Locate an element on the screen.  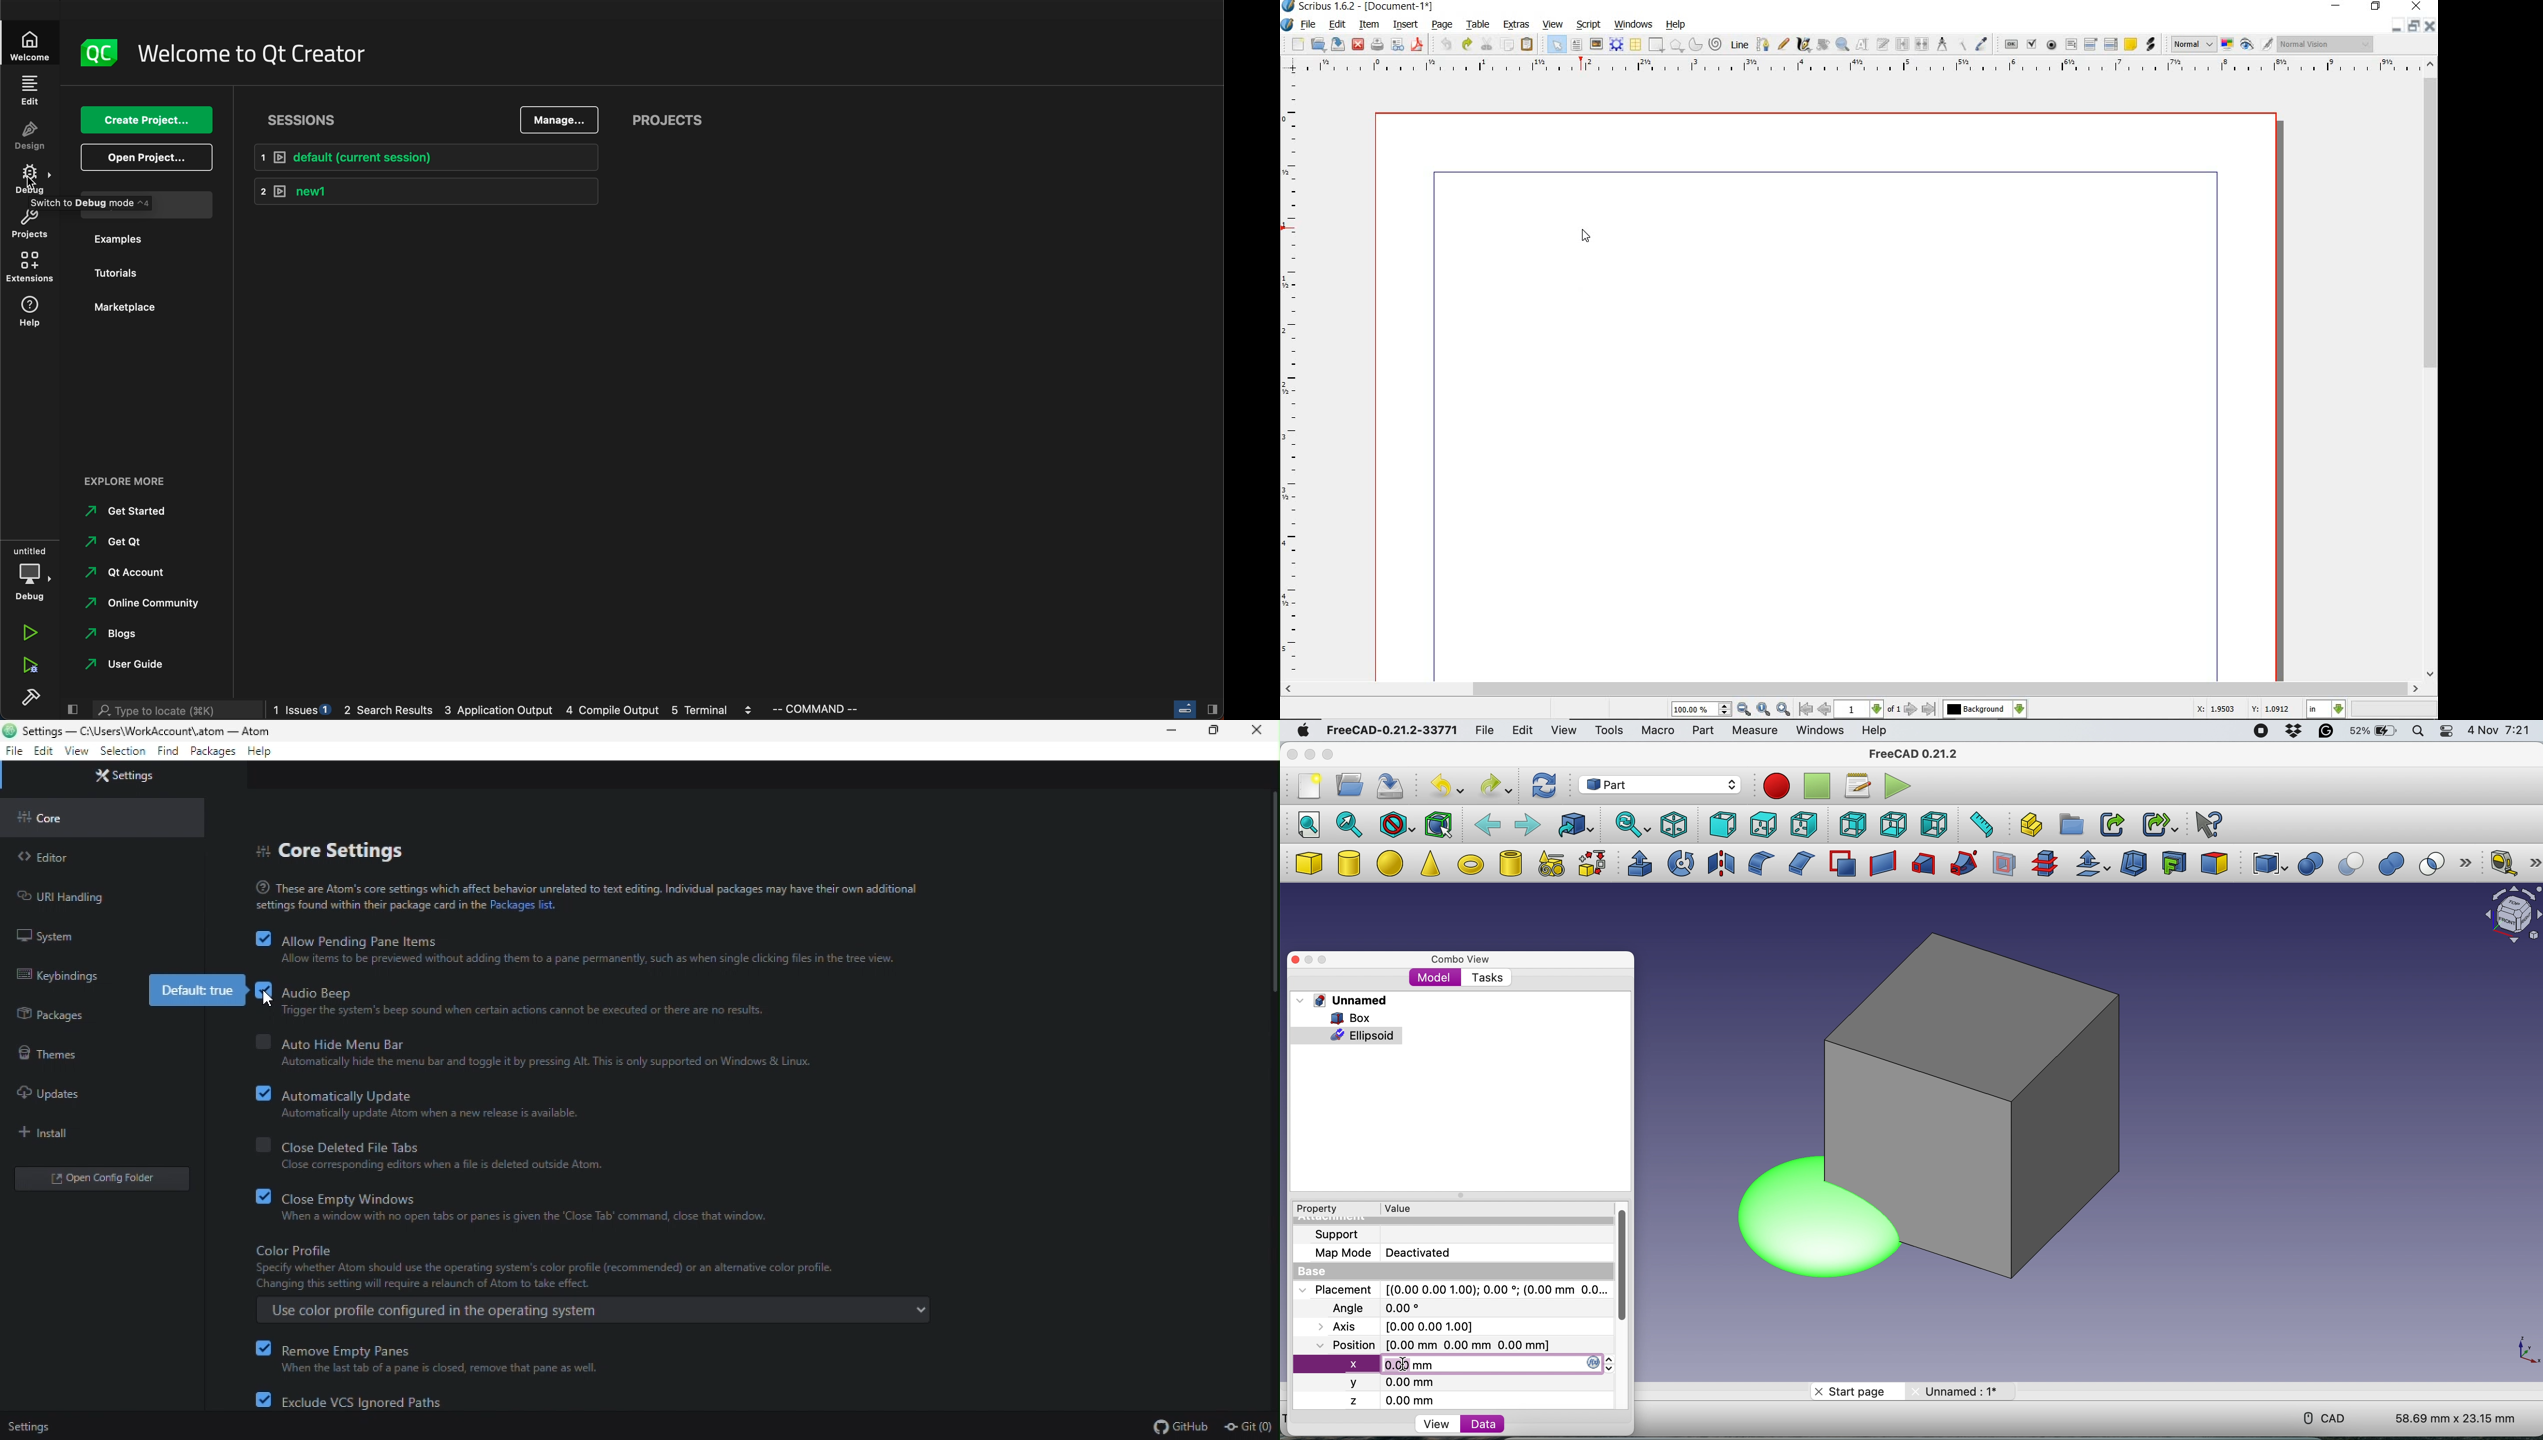
help is located at coordinates (1873, 730).